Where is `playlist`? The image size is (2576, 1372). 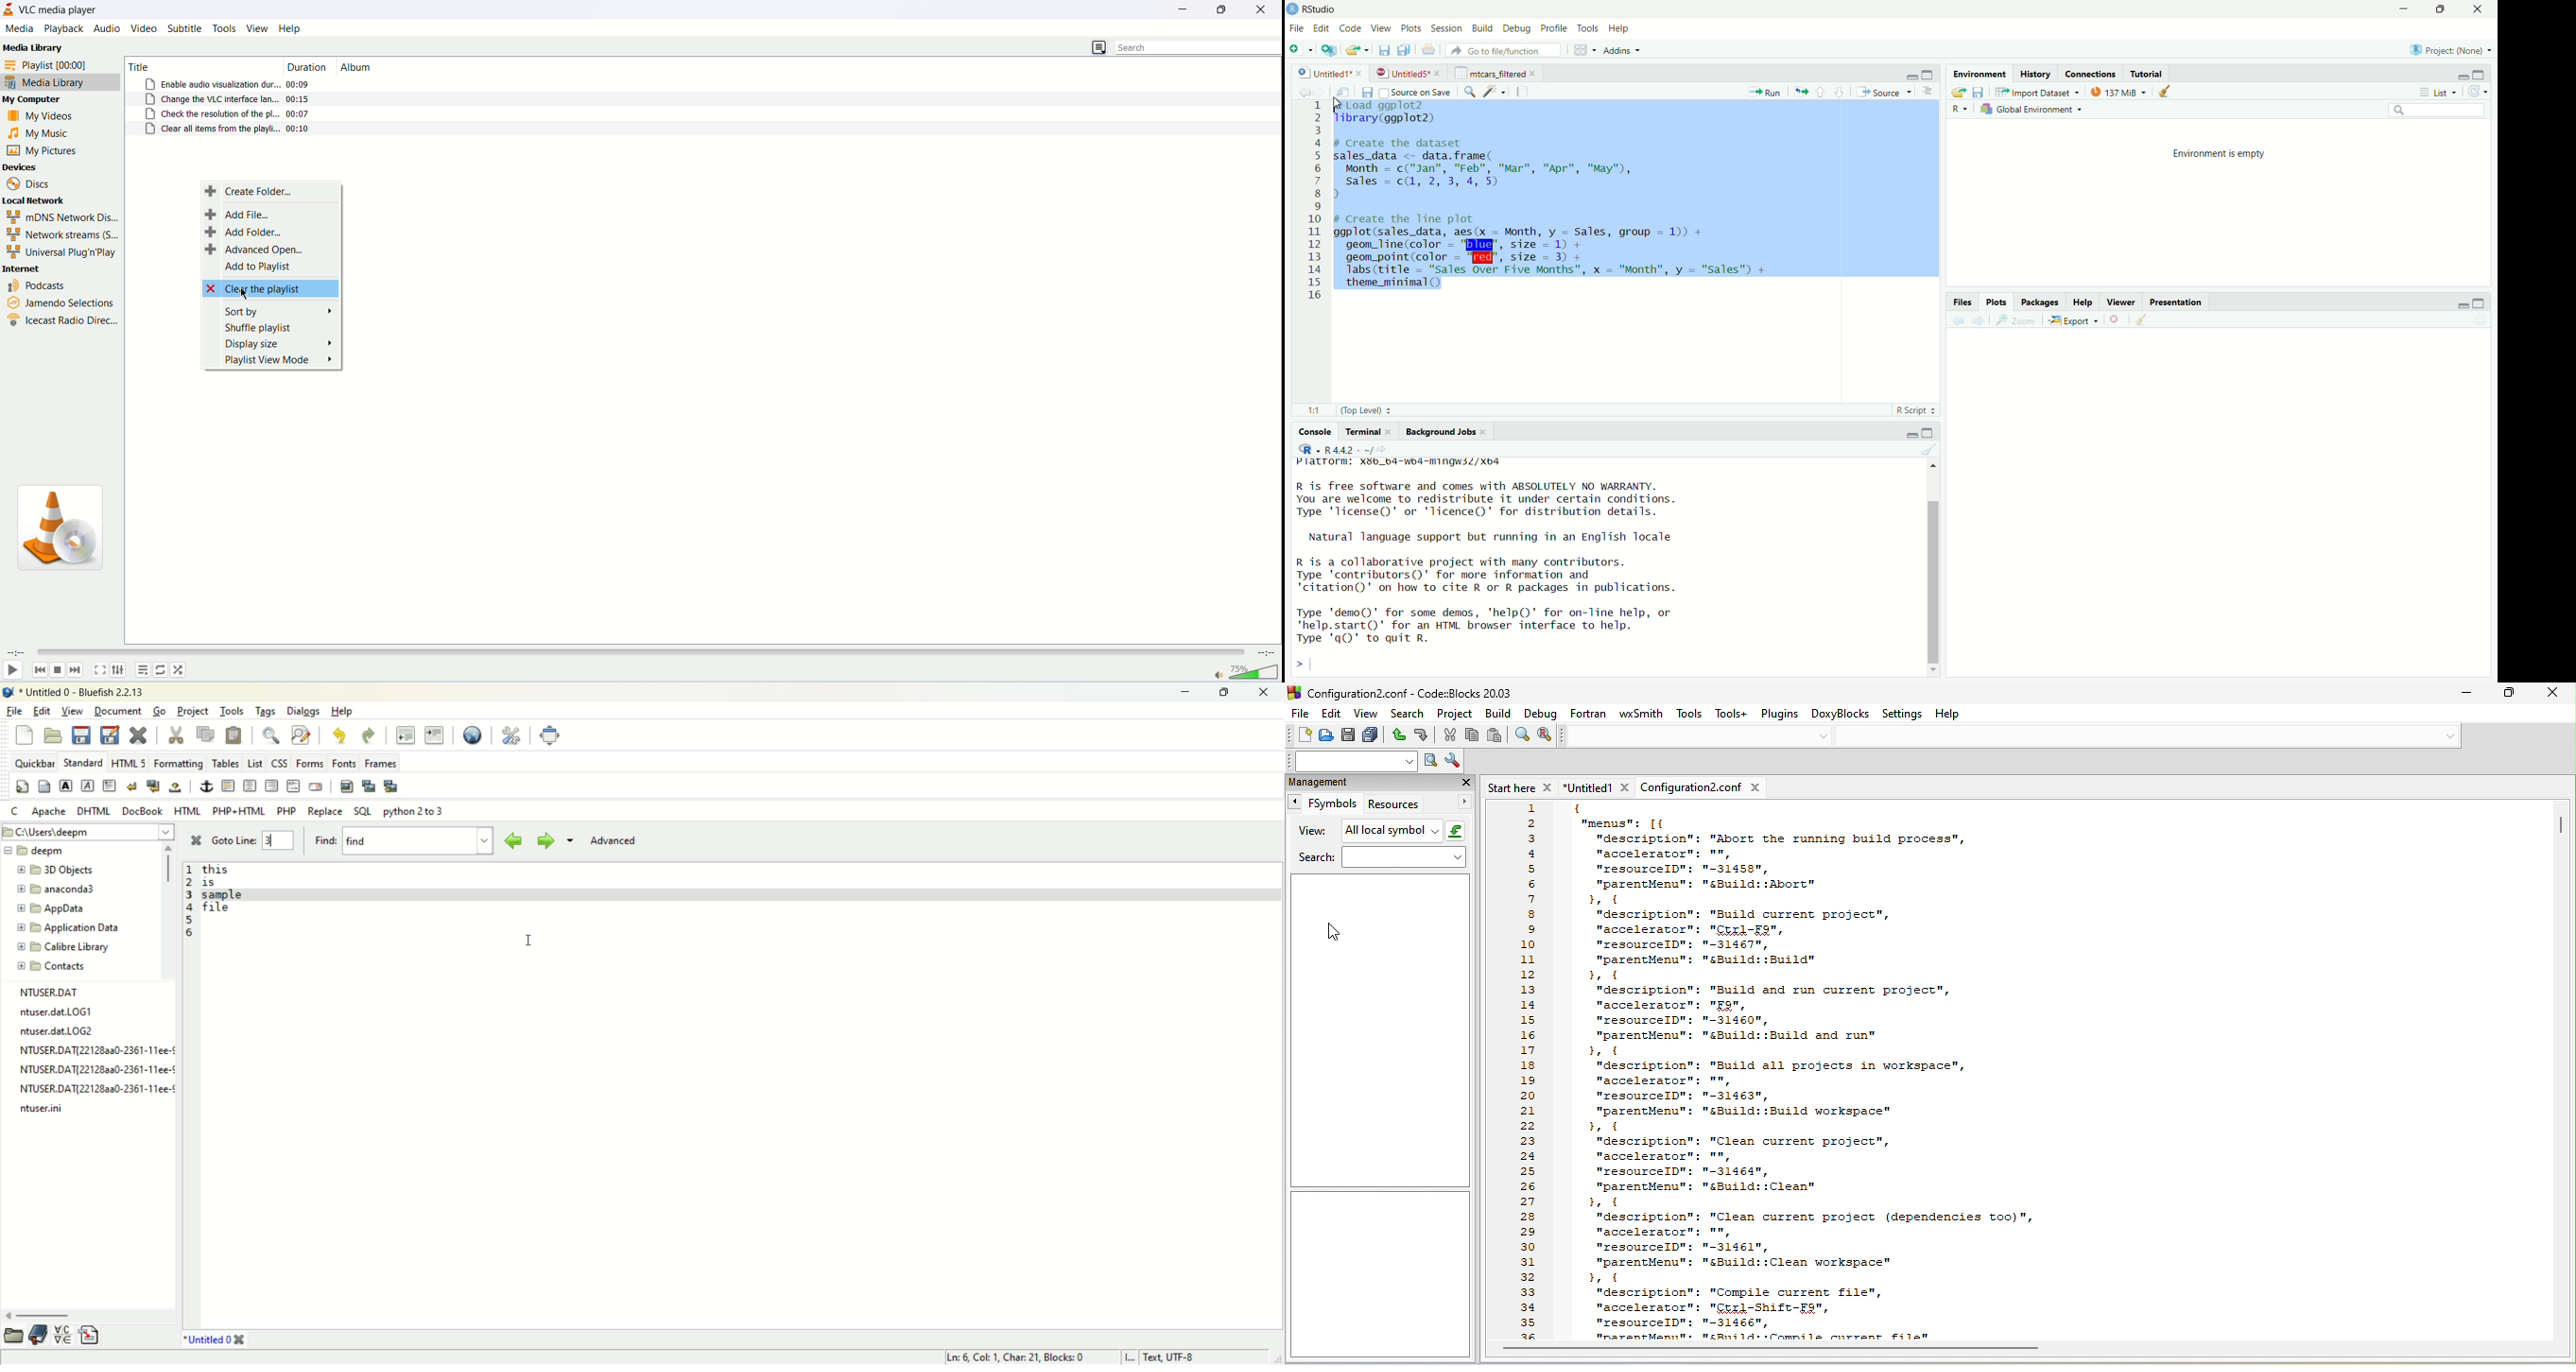 playlist is located at coordinates (142, 669).